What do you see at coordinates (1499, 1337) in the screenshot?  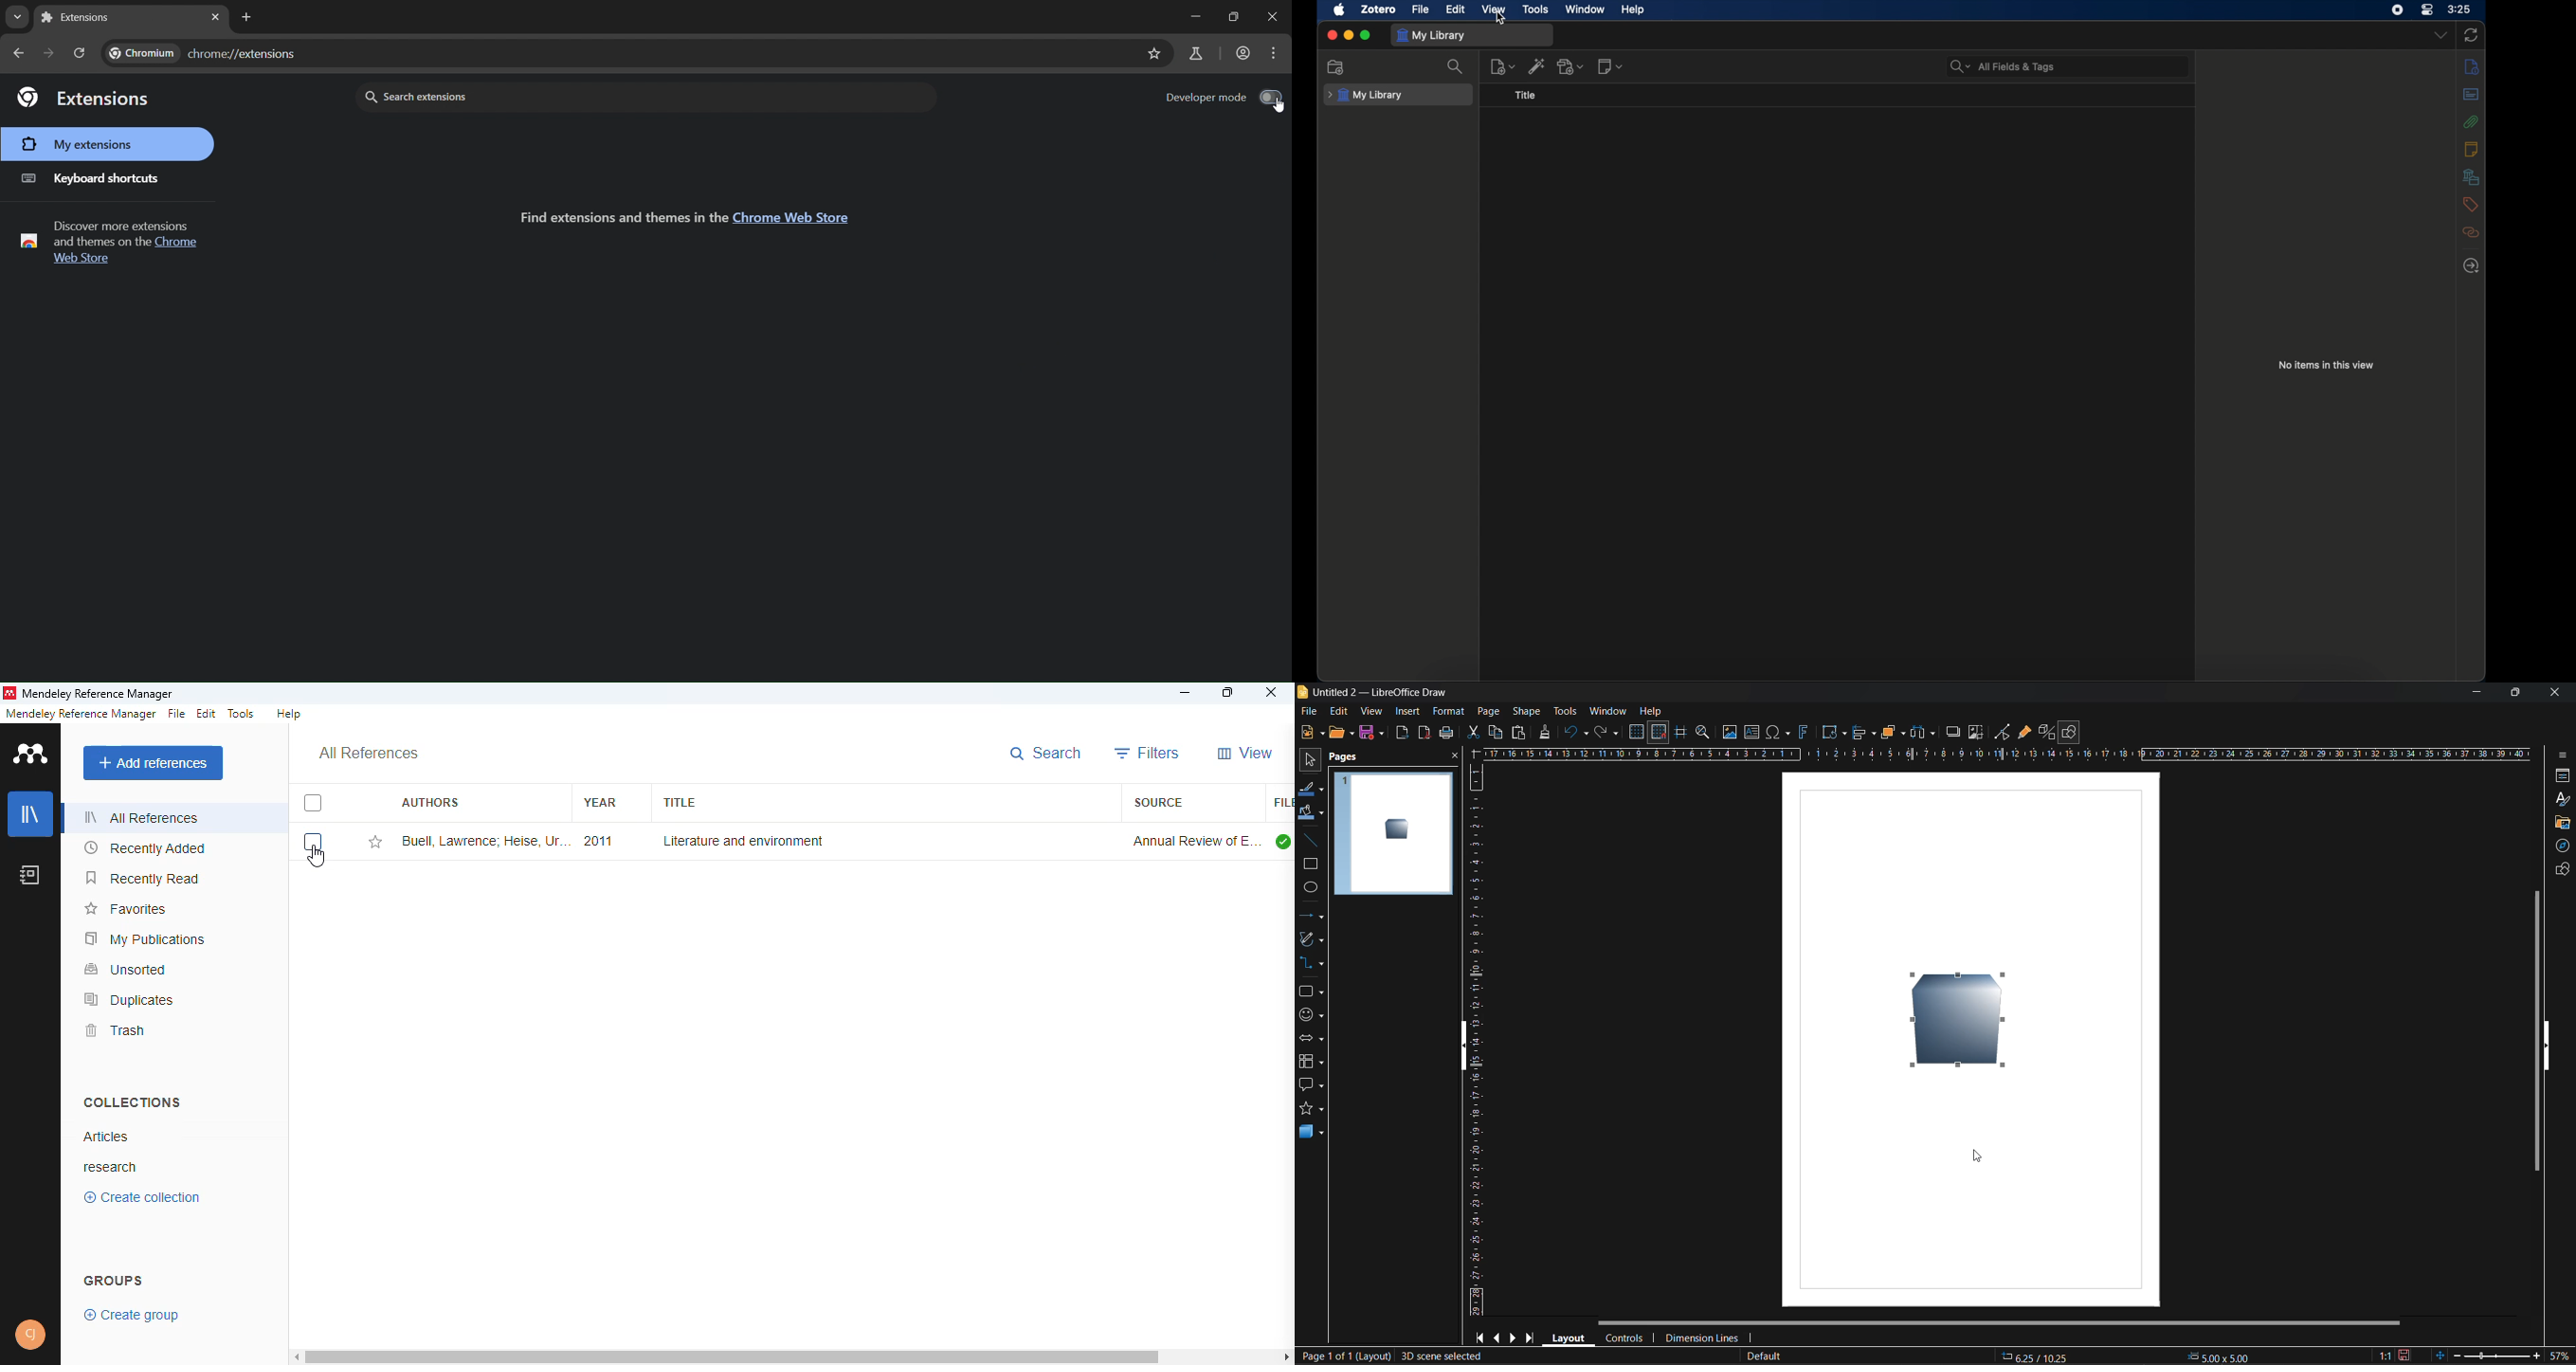 I see `previous` at bounding box center [1499, 1337].